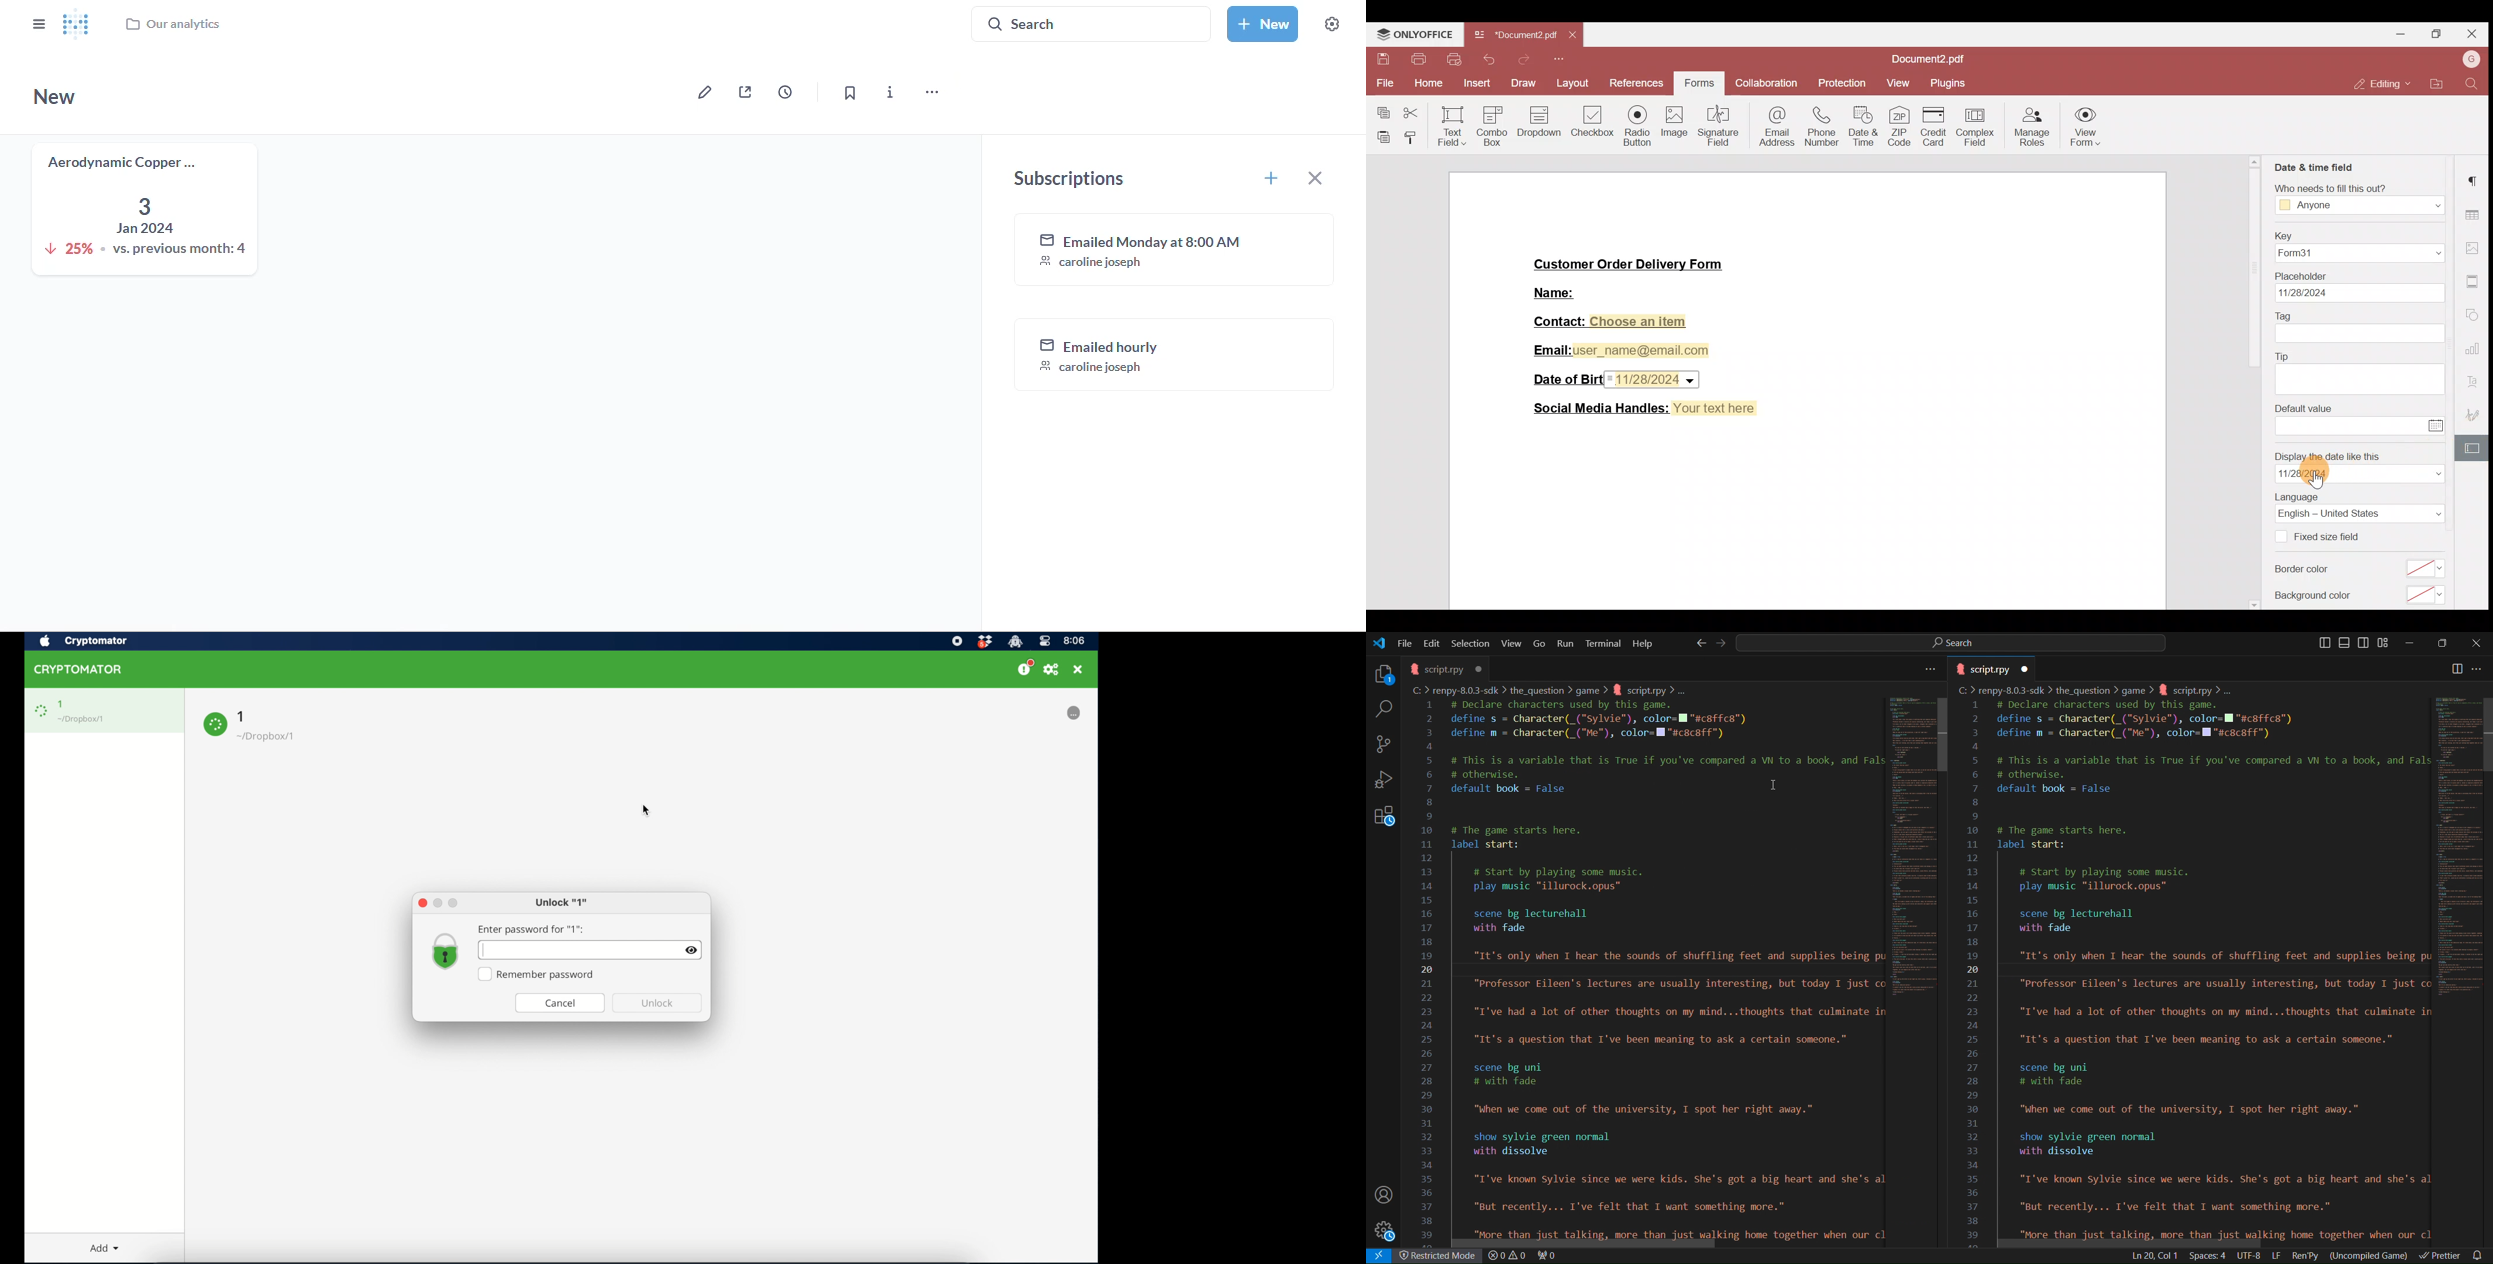 This screenshot has width=2520, height=1288. Describe the element at coordinates (1078, 669) in the screenshot. I see `close` at that location.